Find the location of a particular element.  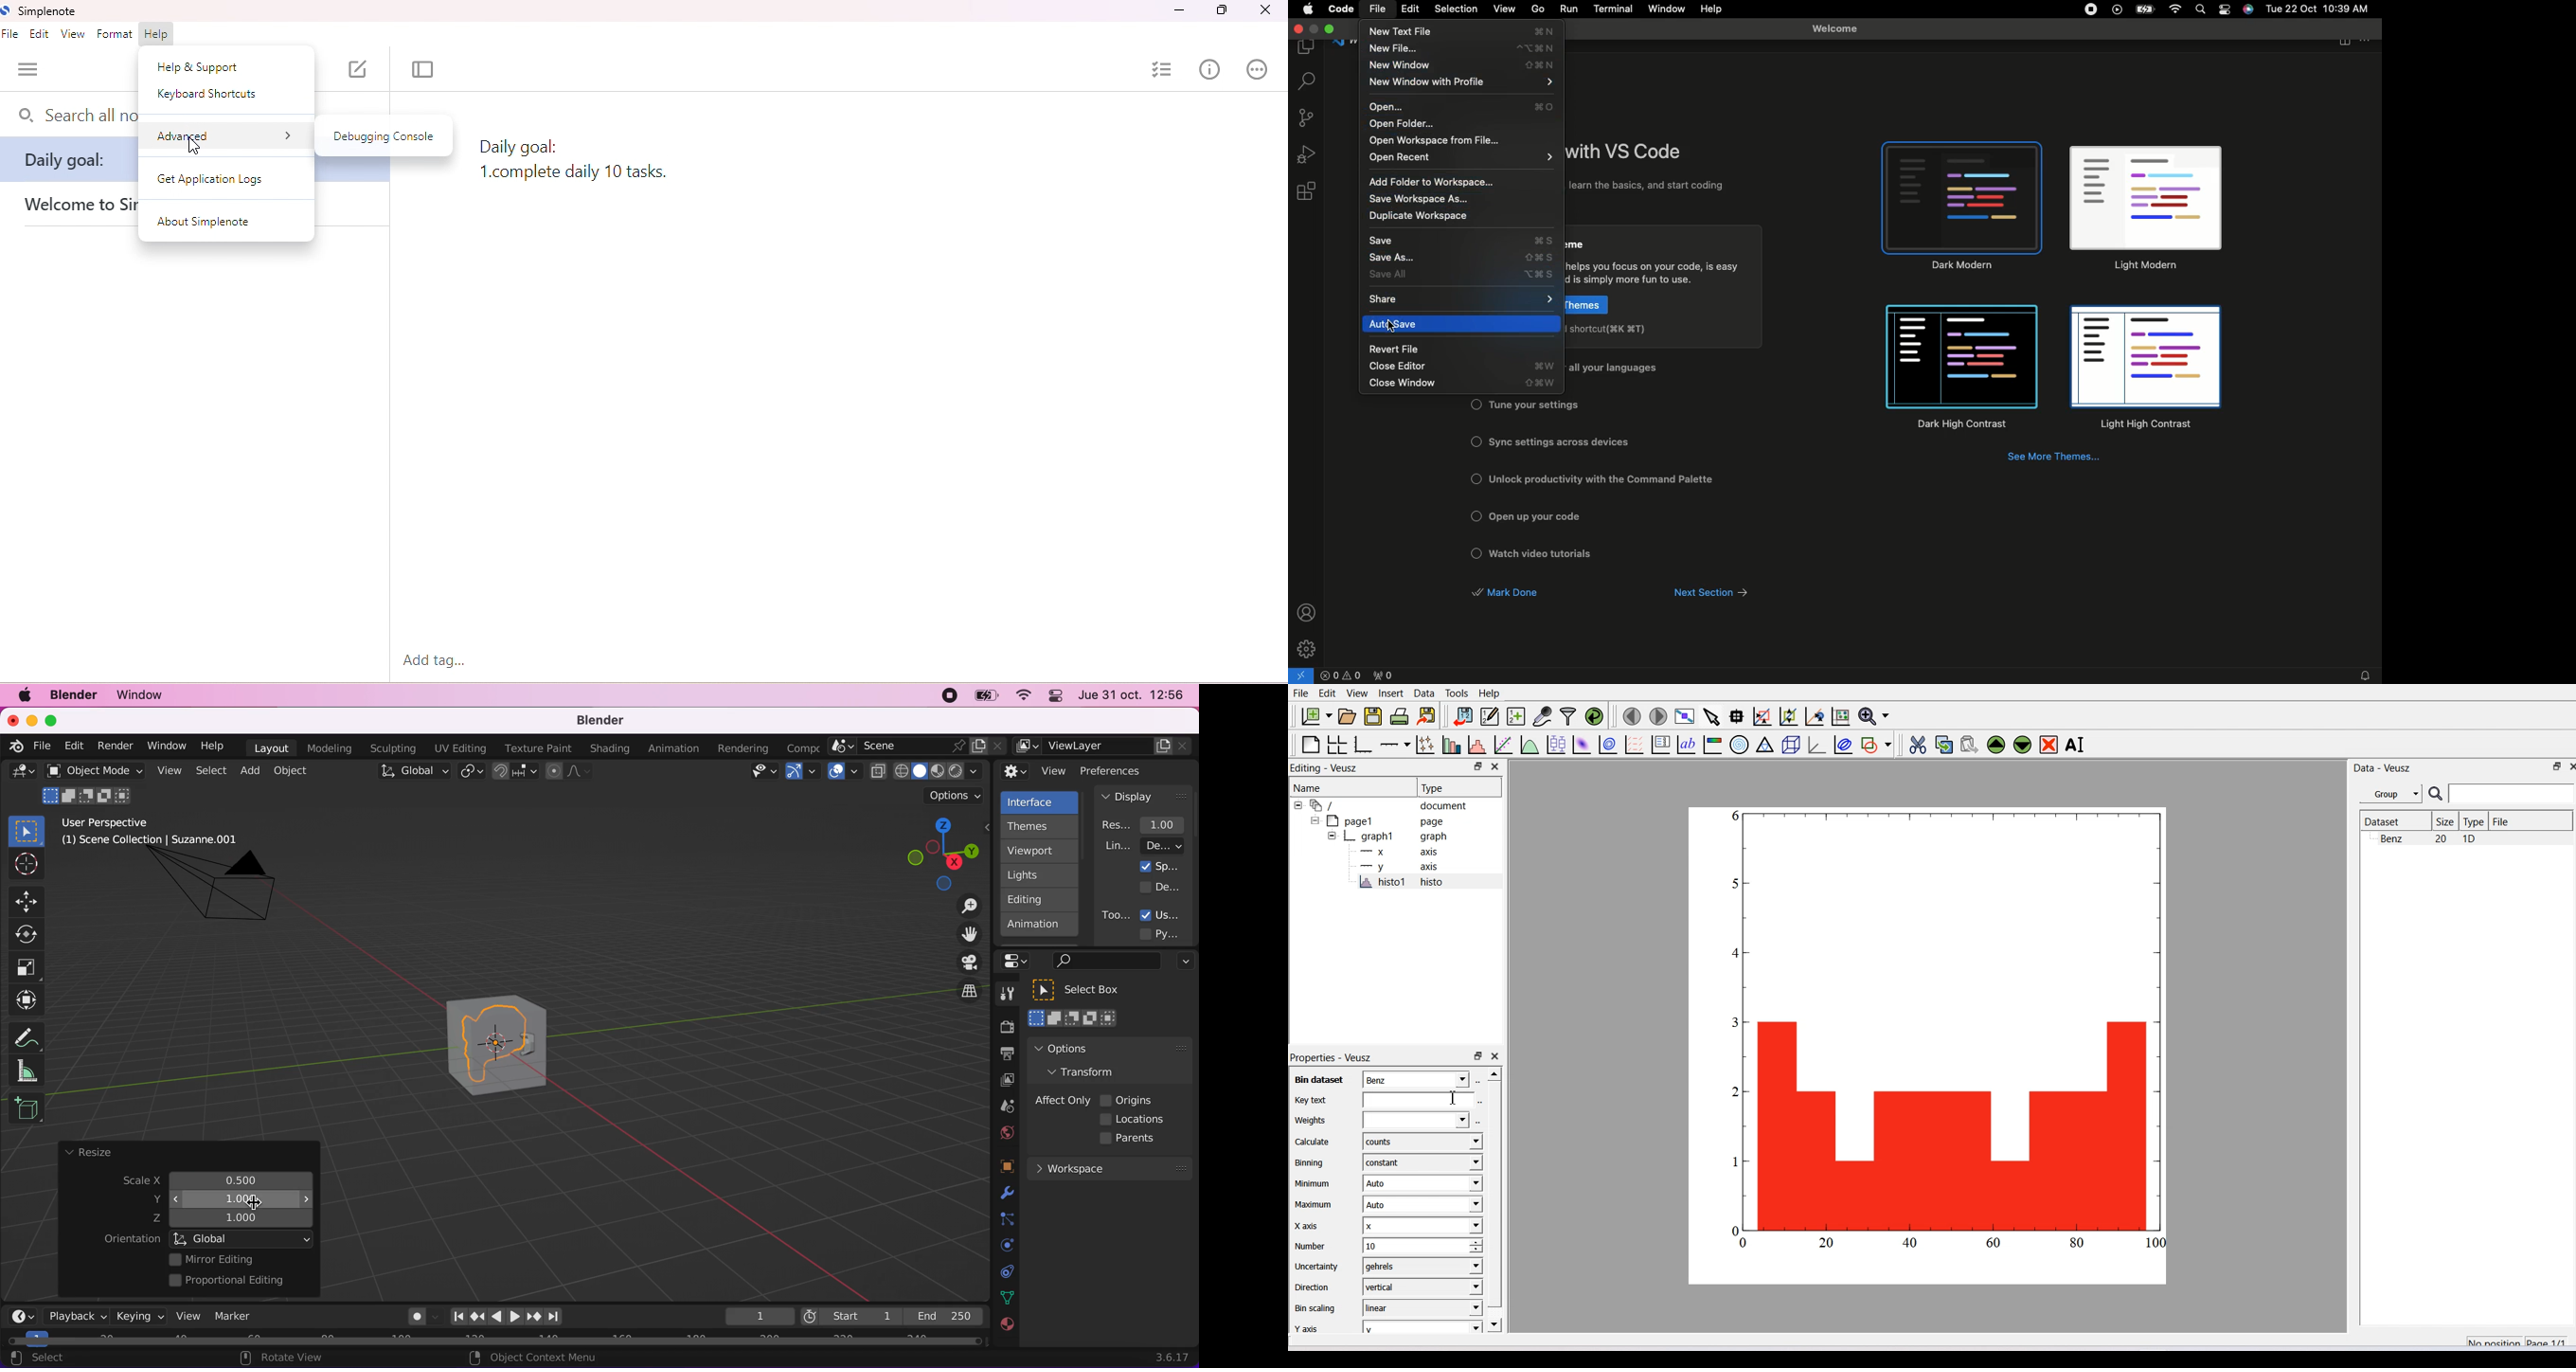

Open a remote window is located at coordinates (1303, 674).